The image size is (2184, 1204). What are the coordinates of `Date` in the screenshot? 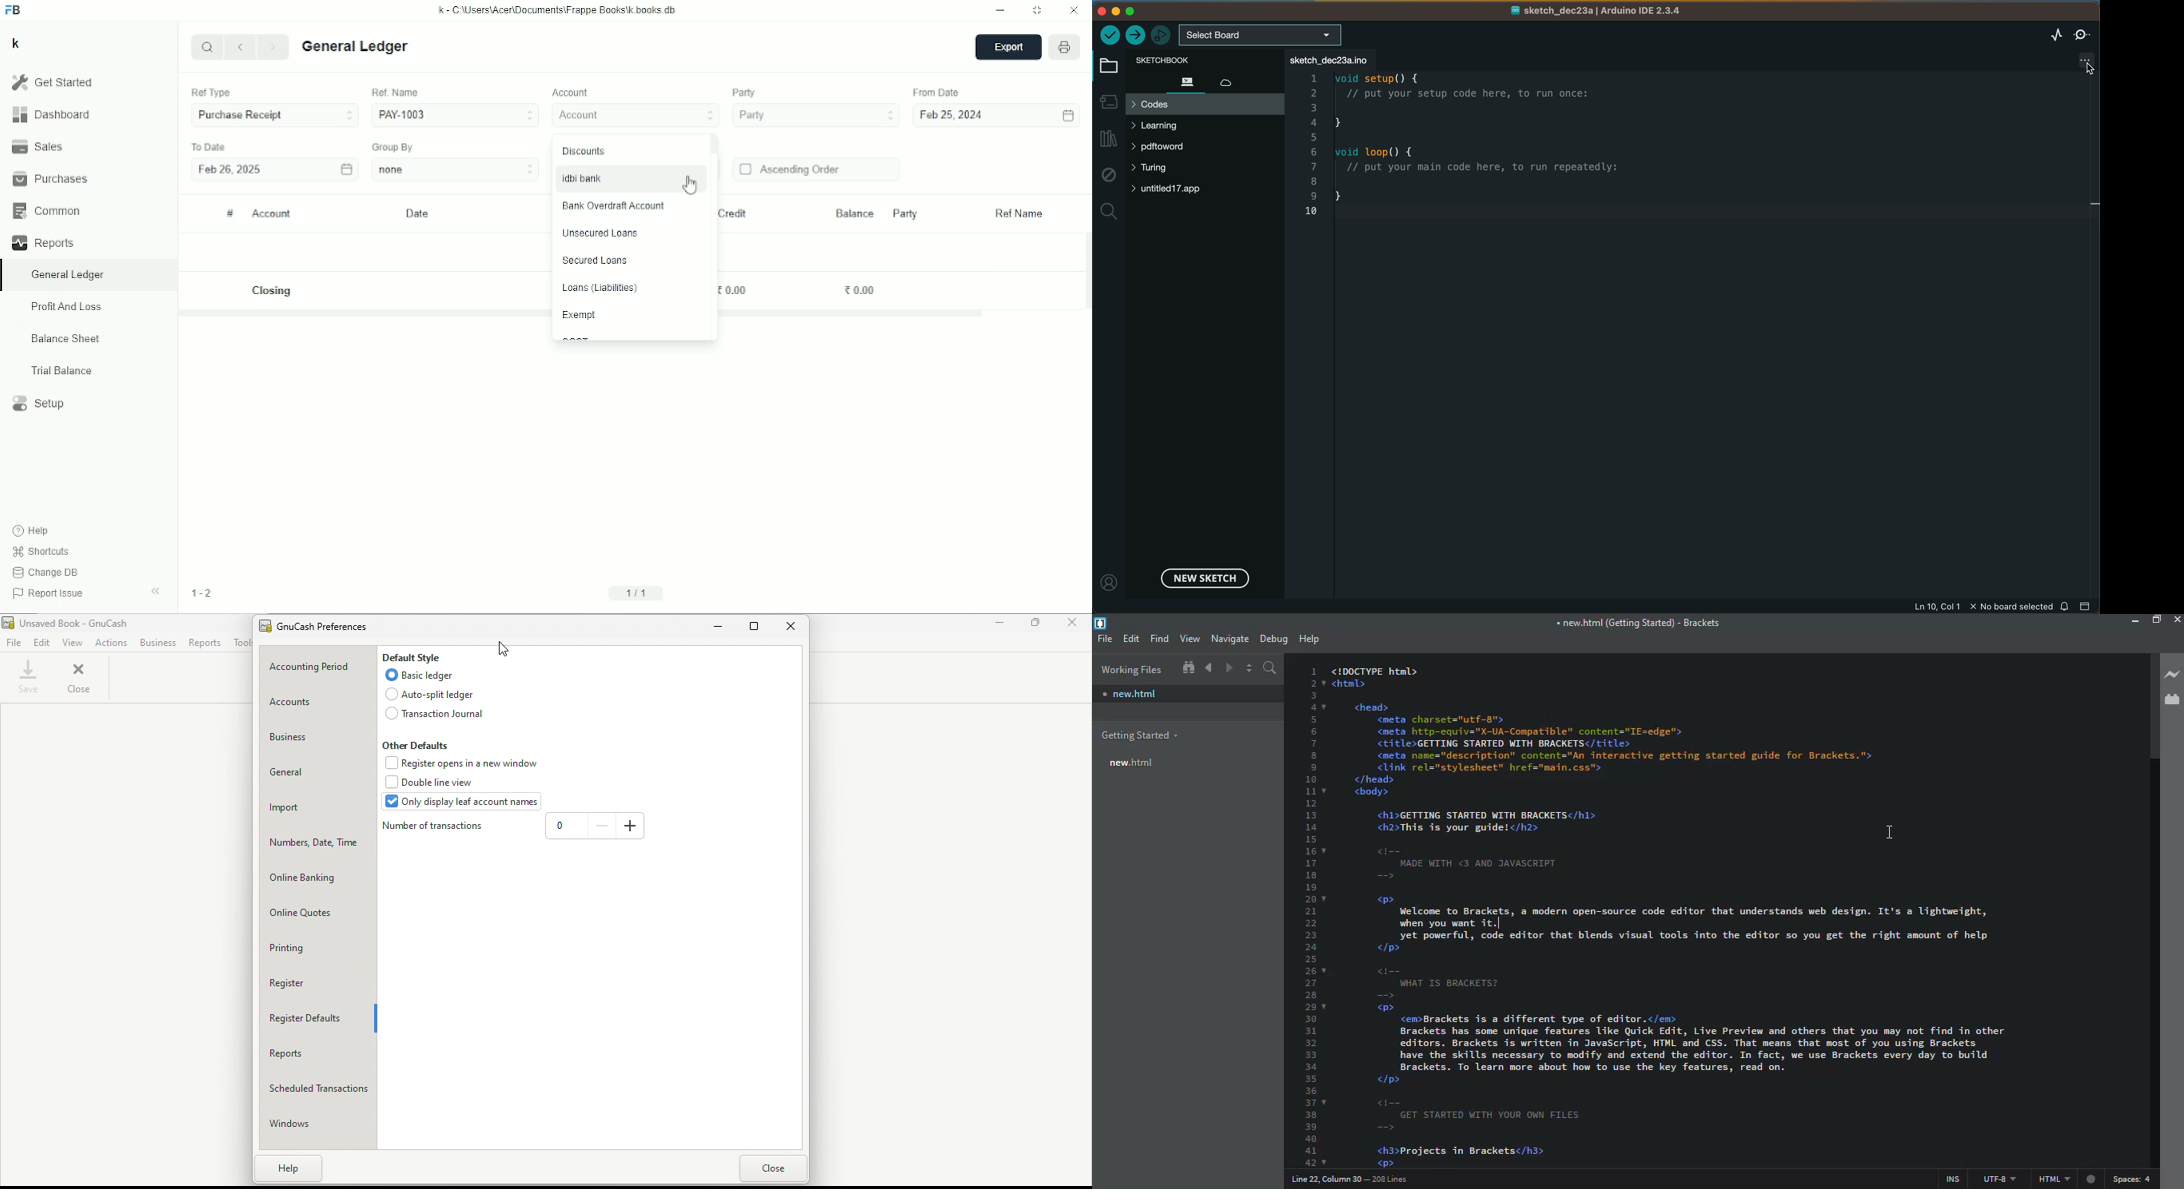 It's located at (419, 214).